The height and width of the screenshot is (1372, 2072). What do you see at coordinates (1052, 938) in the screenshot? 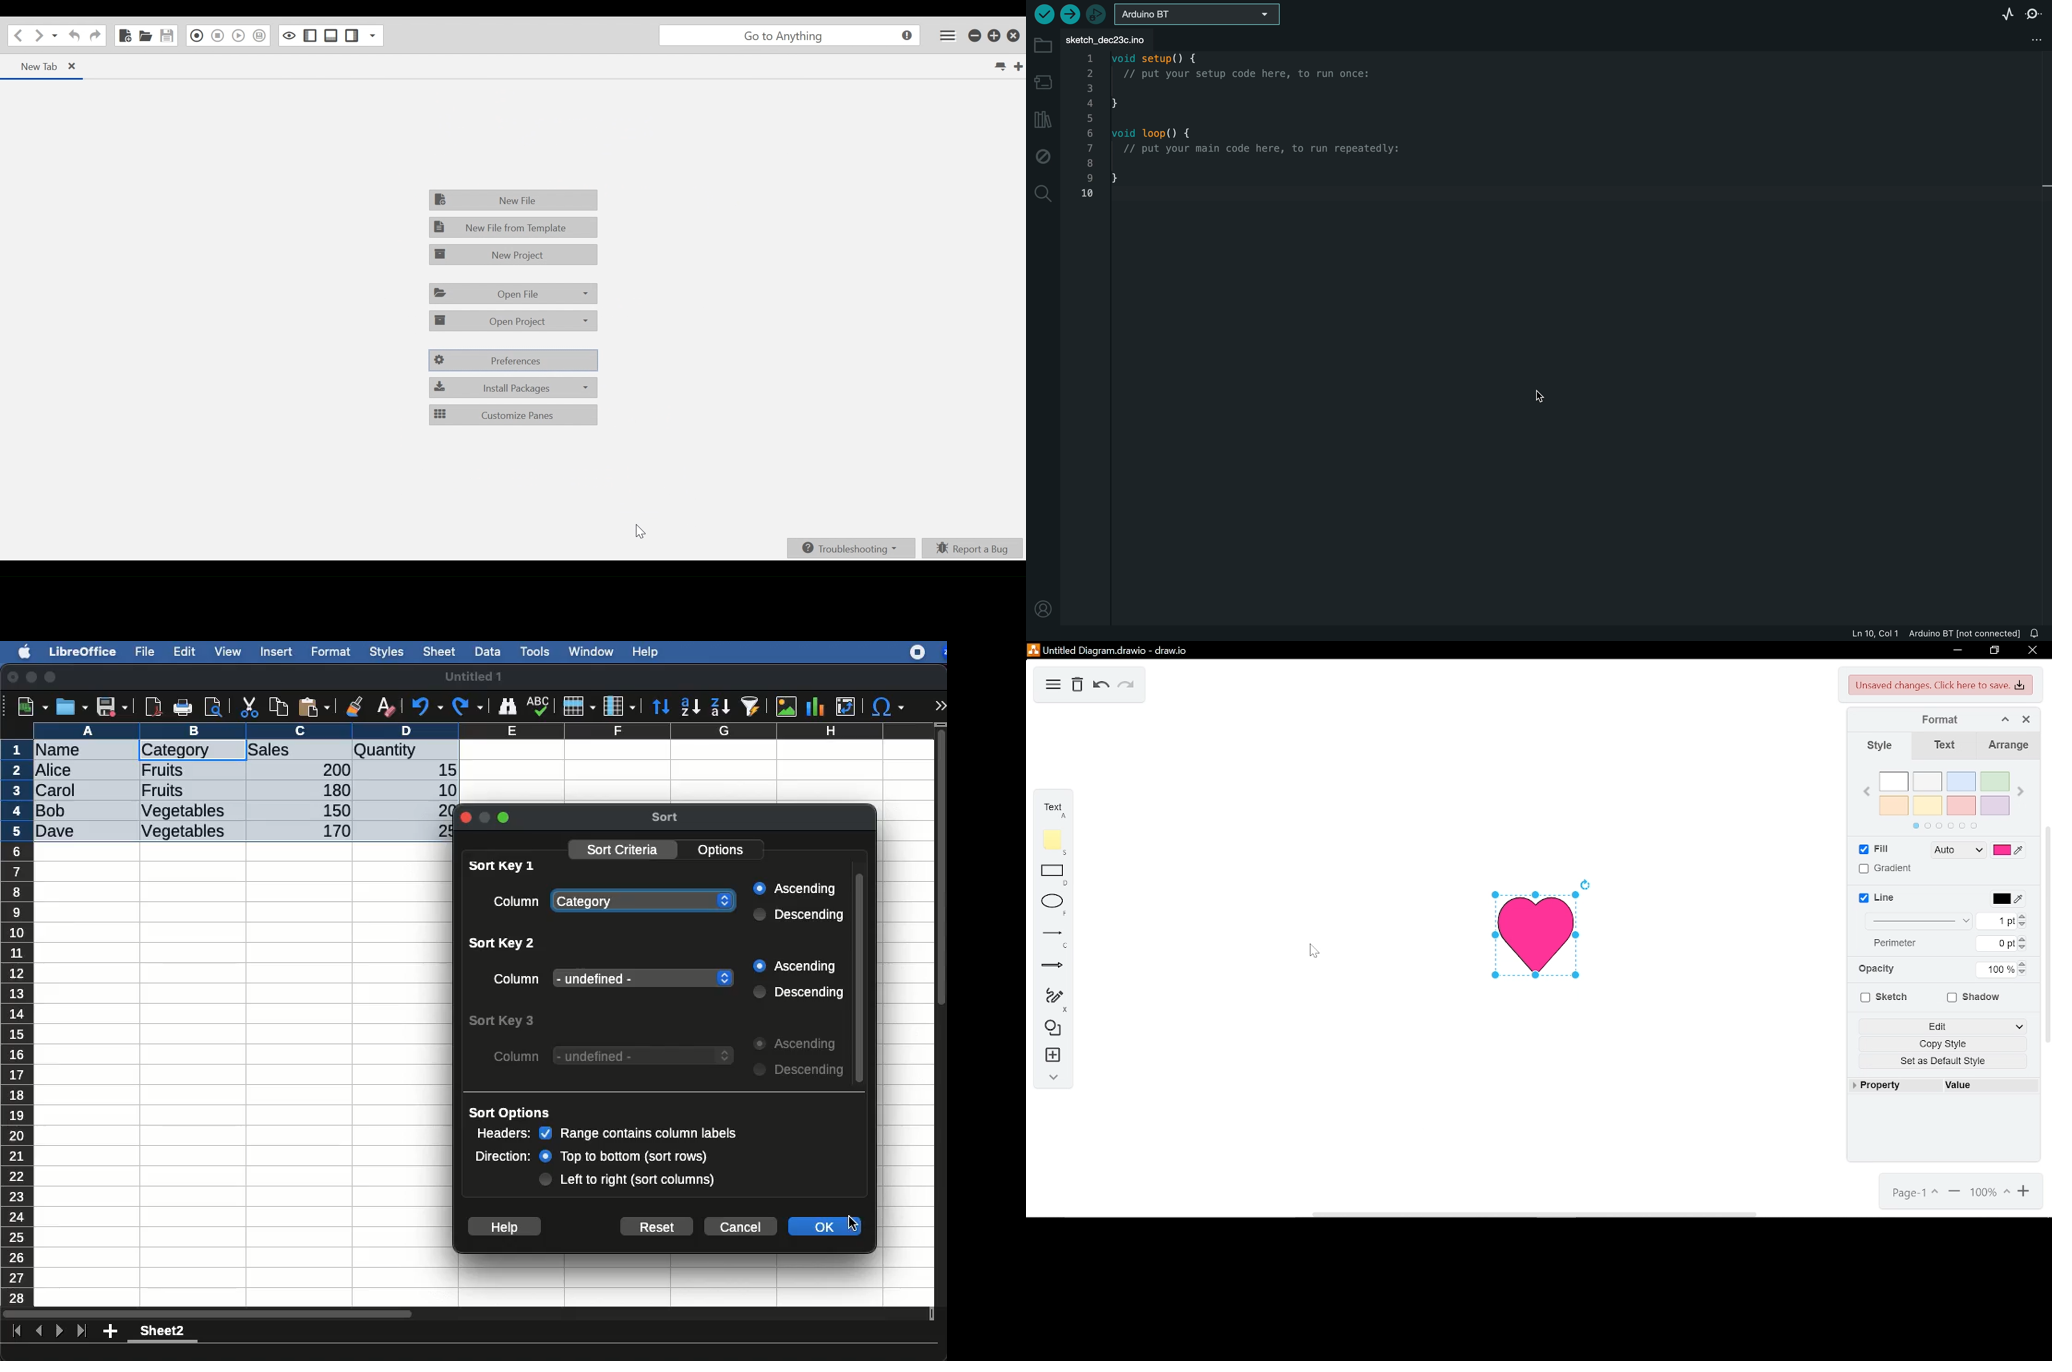
I see `lines` at bounding box center [1052, 938].